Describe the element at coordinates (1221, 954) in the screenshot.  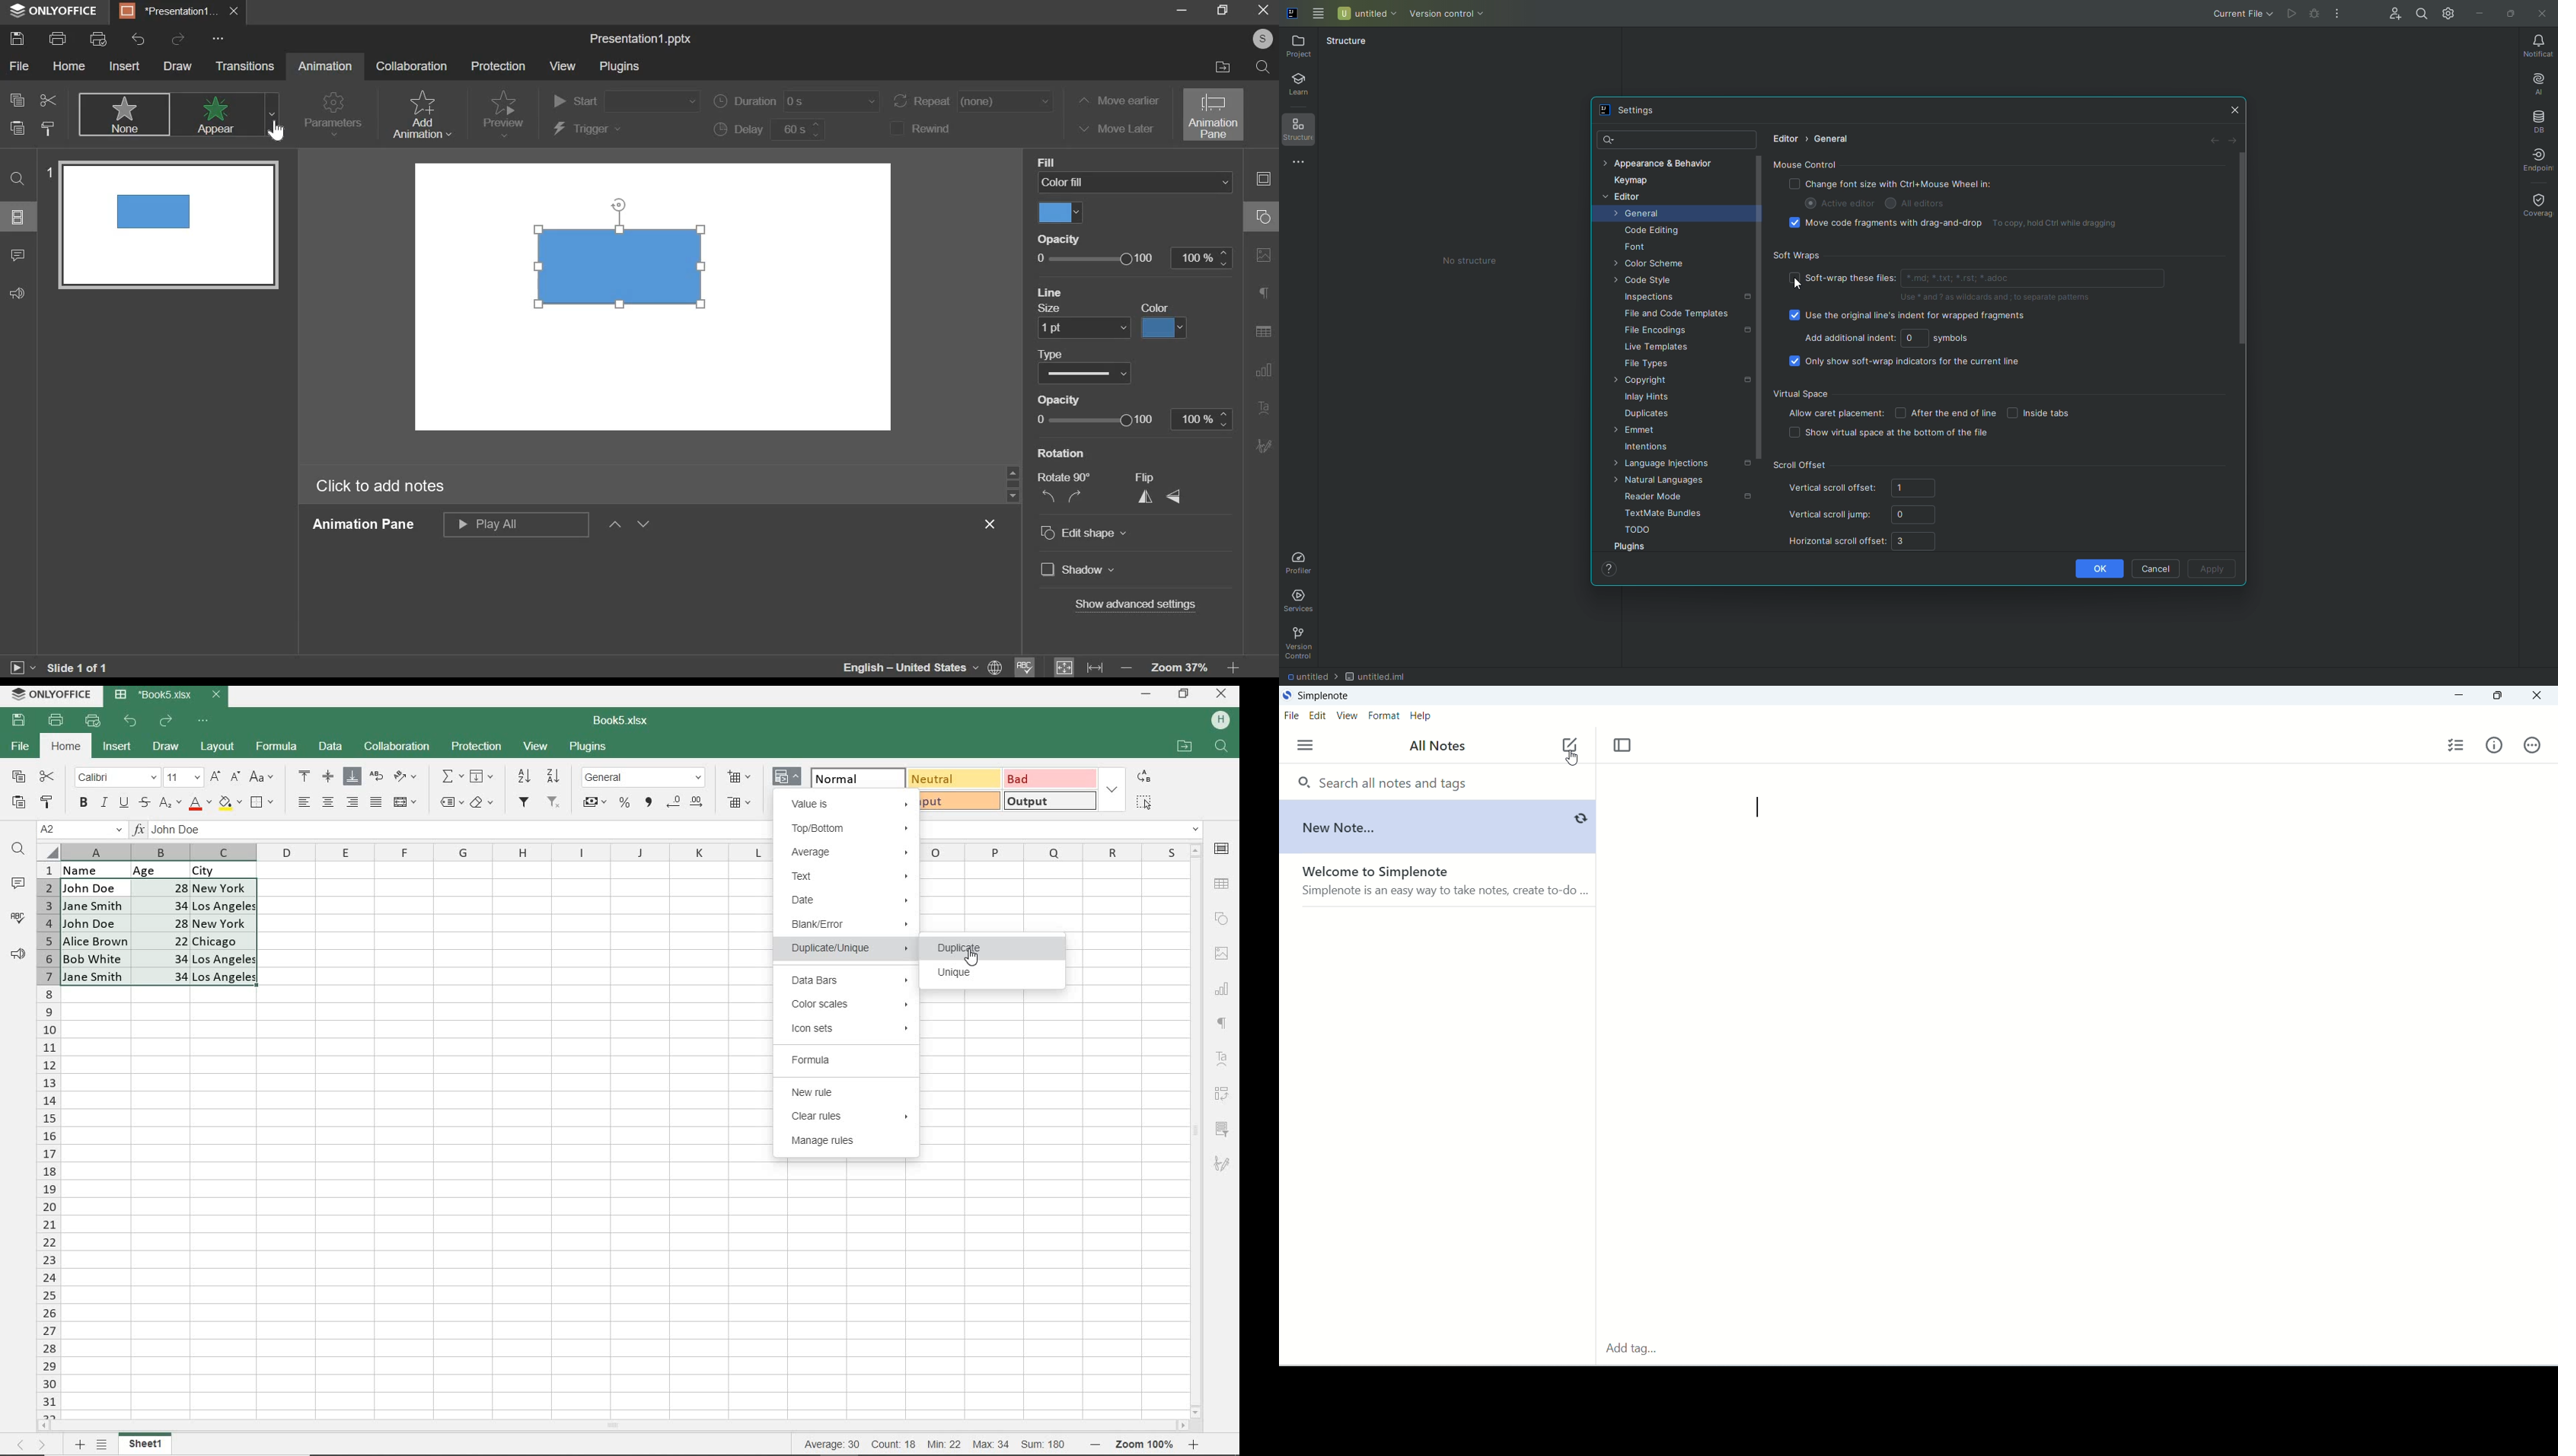
I see `IMAGE` at that location.